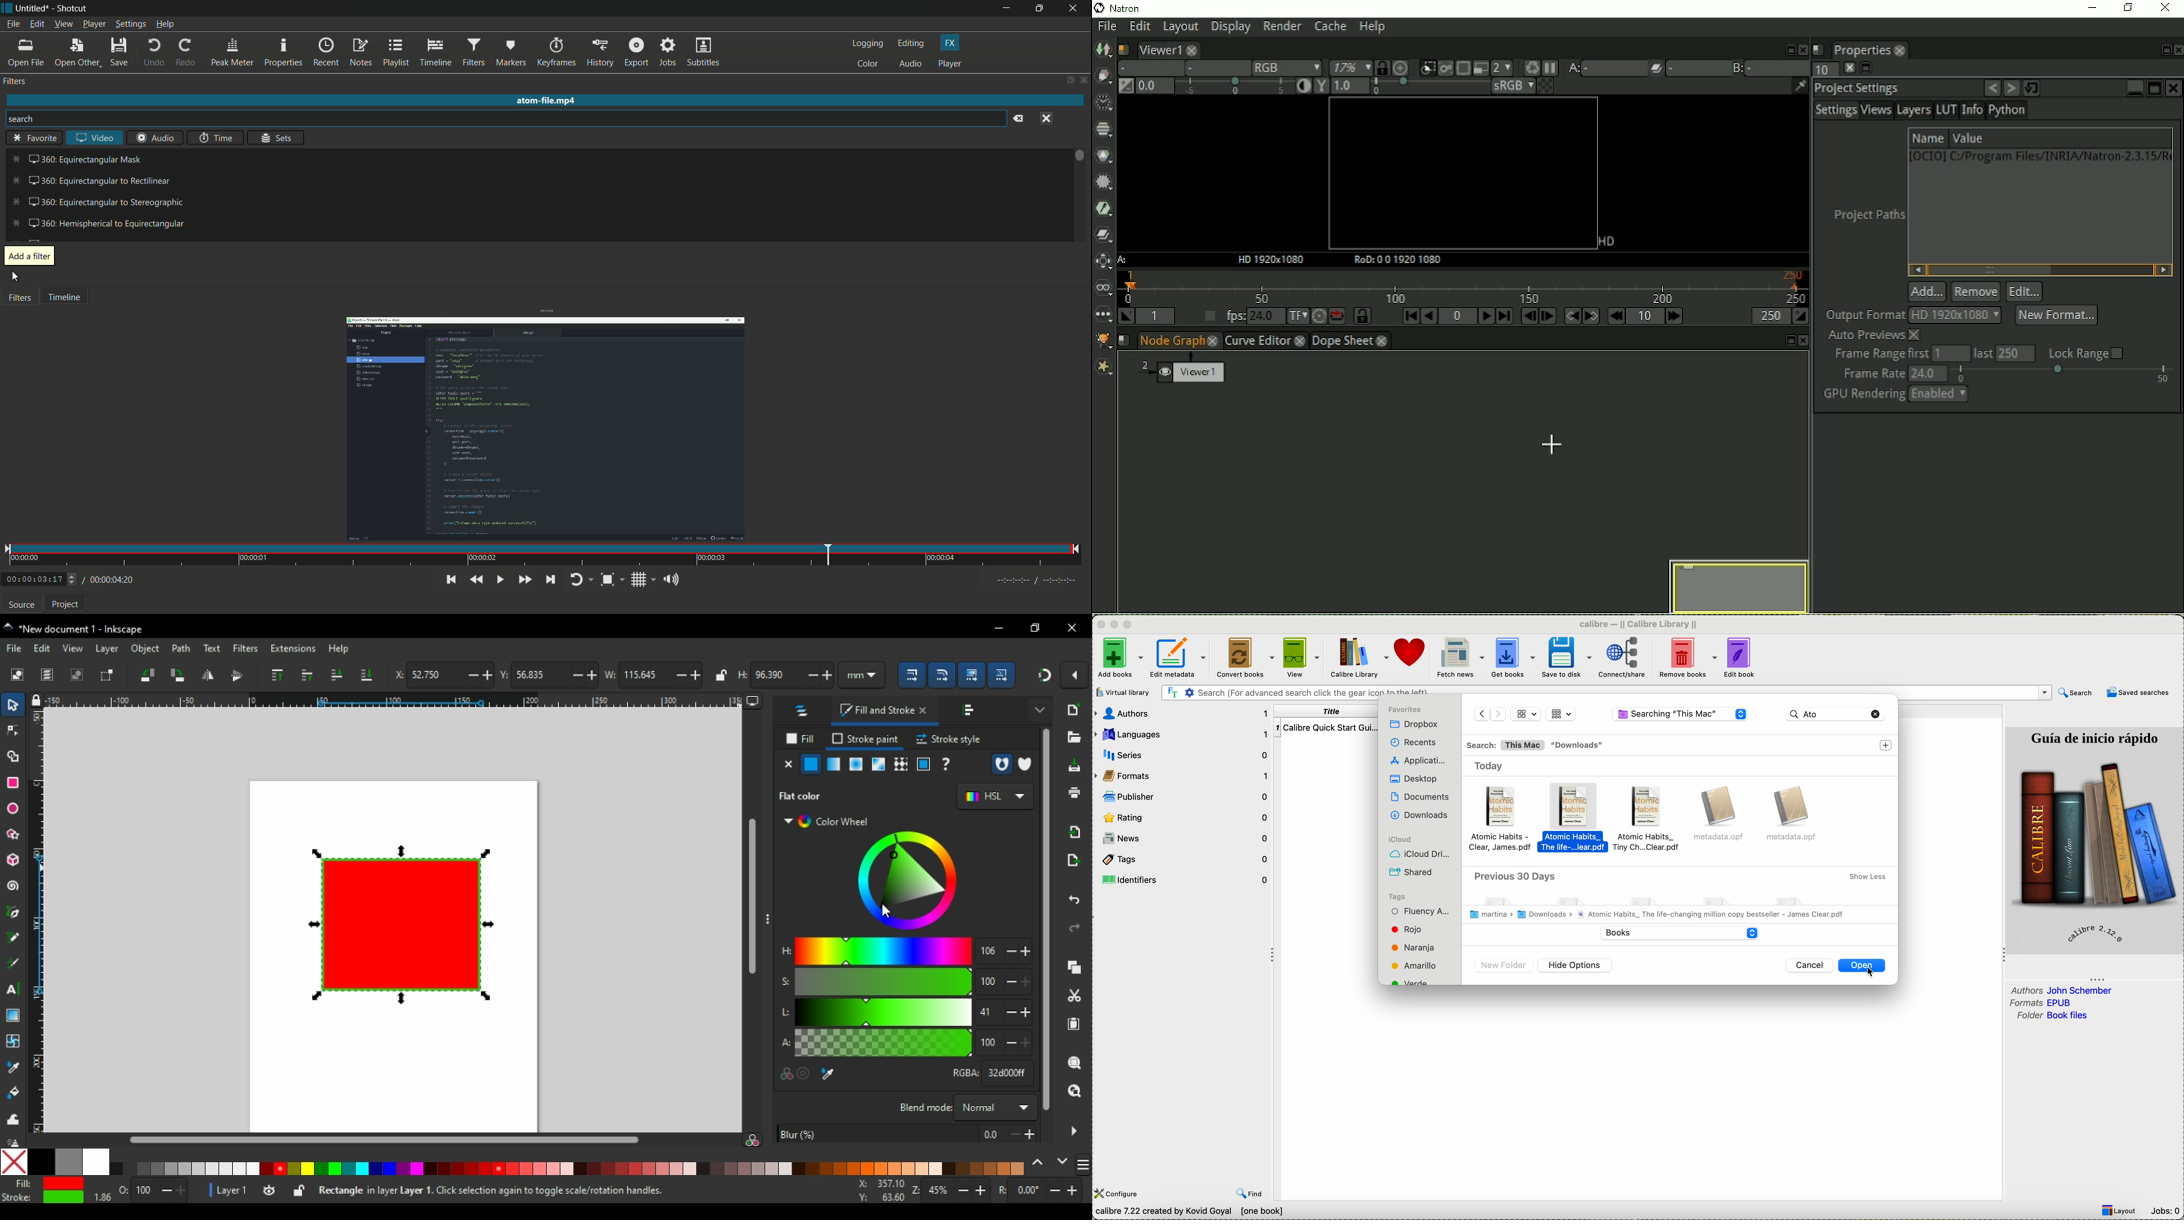 The height and width of the screenshot is (1232, 2184). Describe the element at coordinates (580, 579) in the screenshot. I see `toggle player looping` at that location.